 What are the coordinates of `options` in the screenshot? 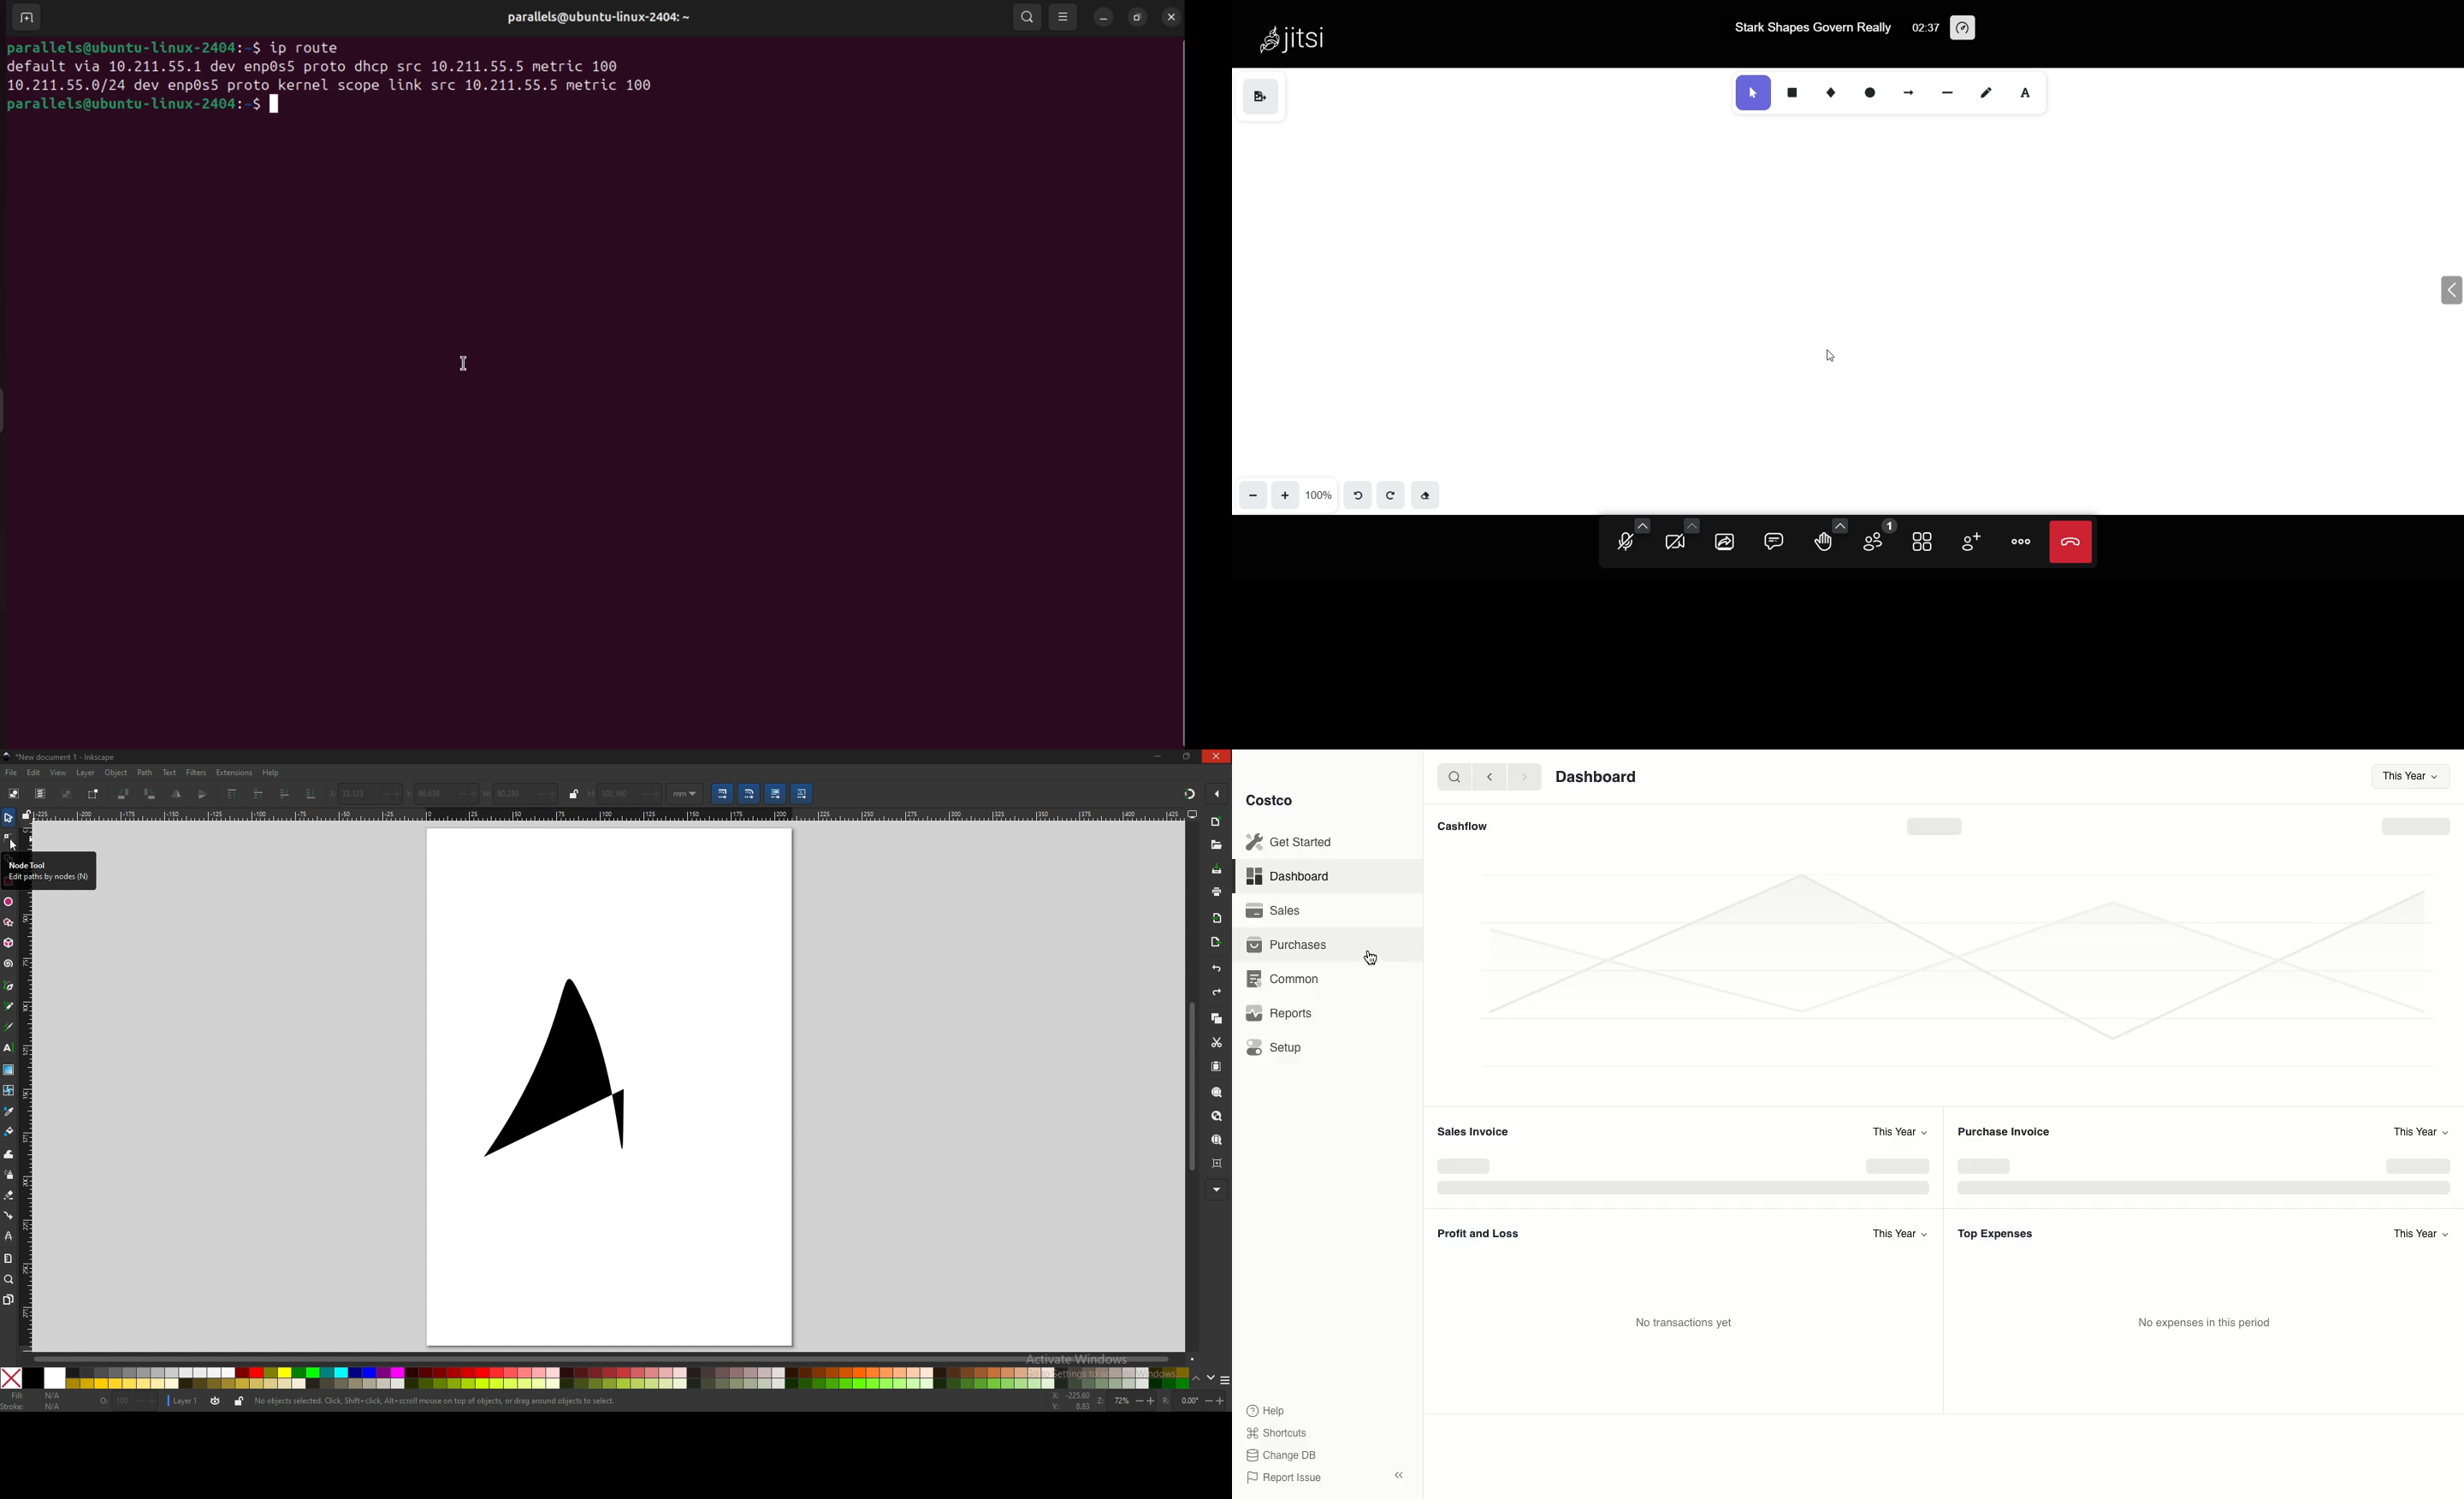 It's located at (1225, 1380).